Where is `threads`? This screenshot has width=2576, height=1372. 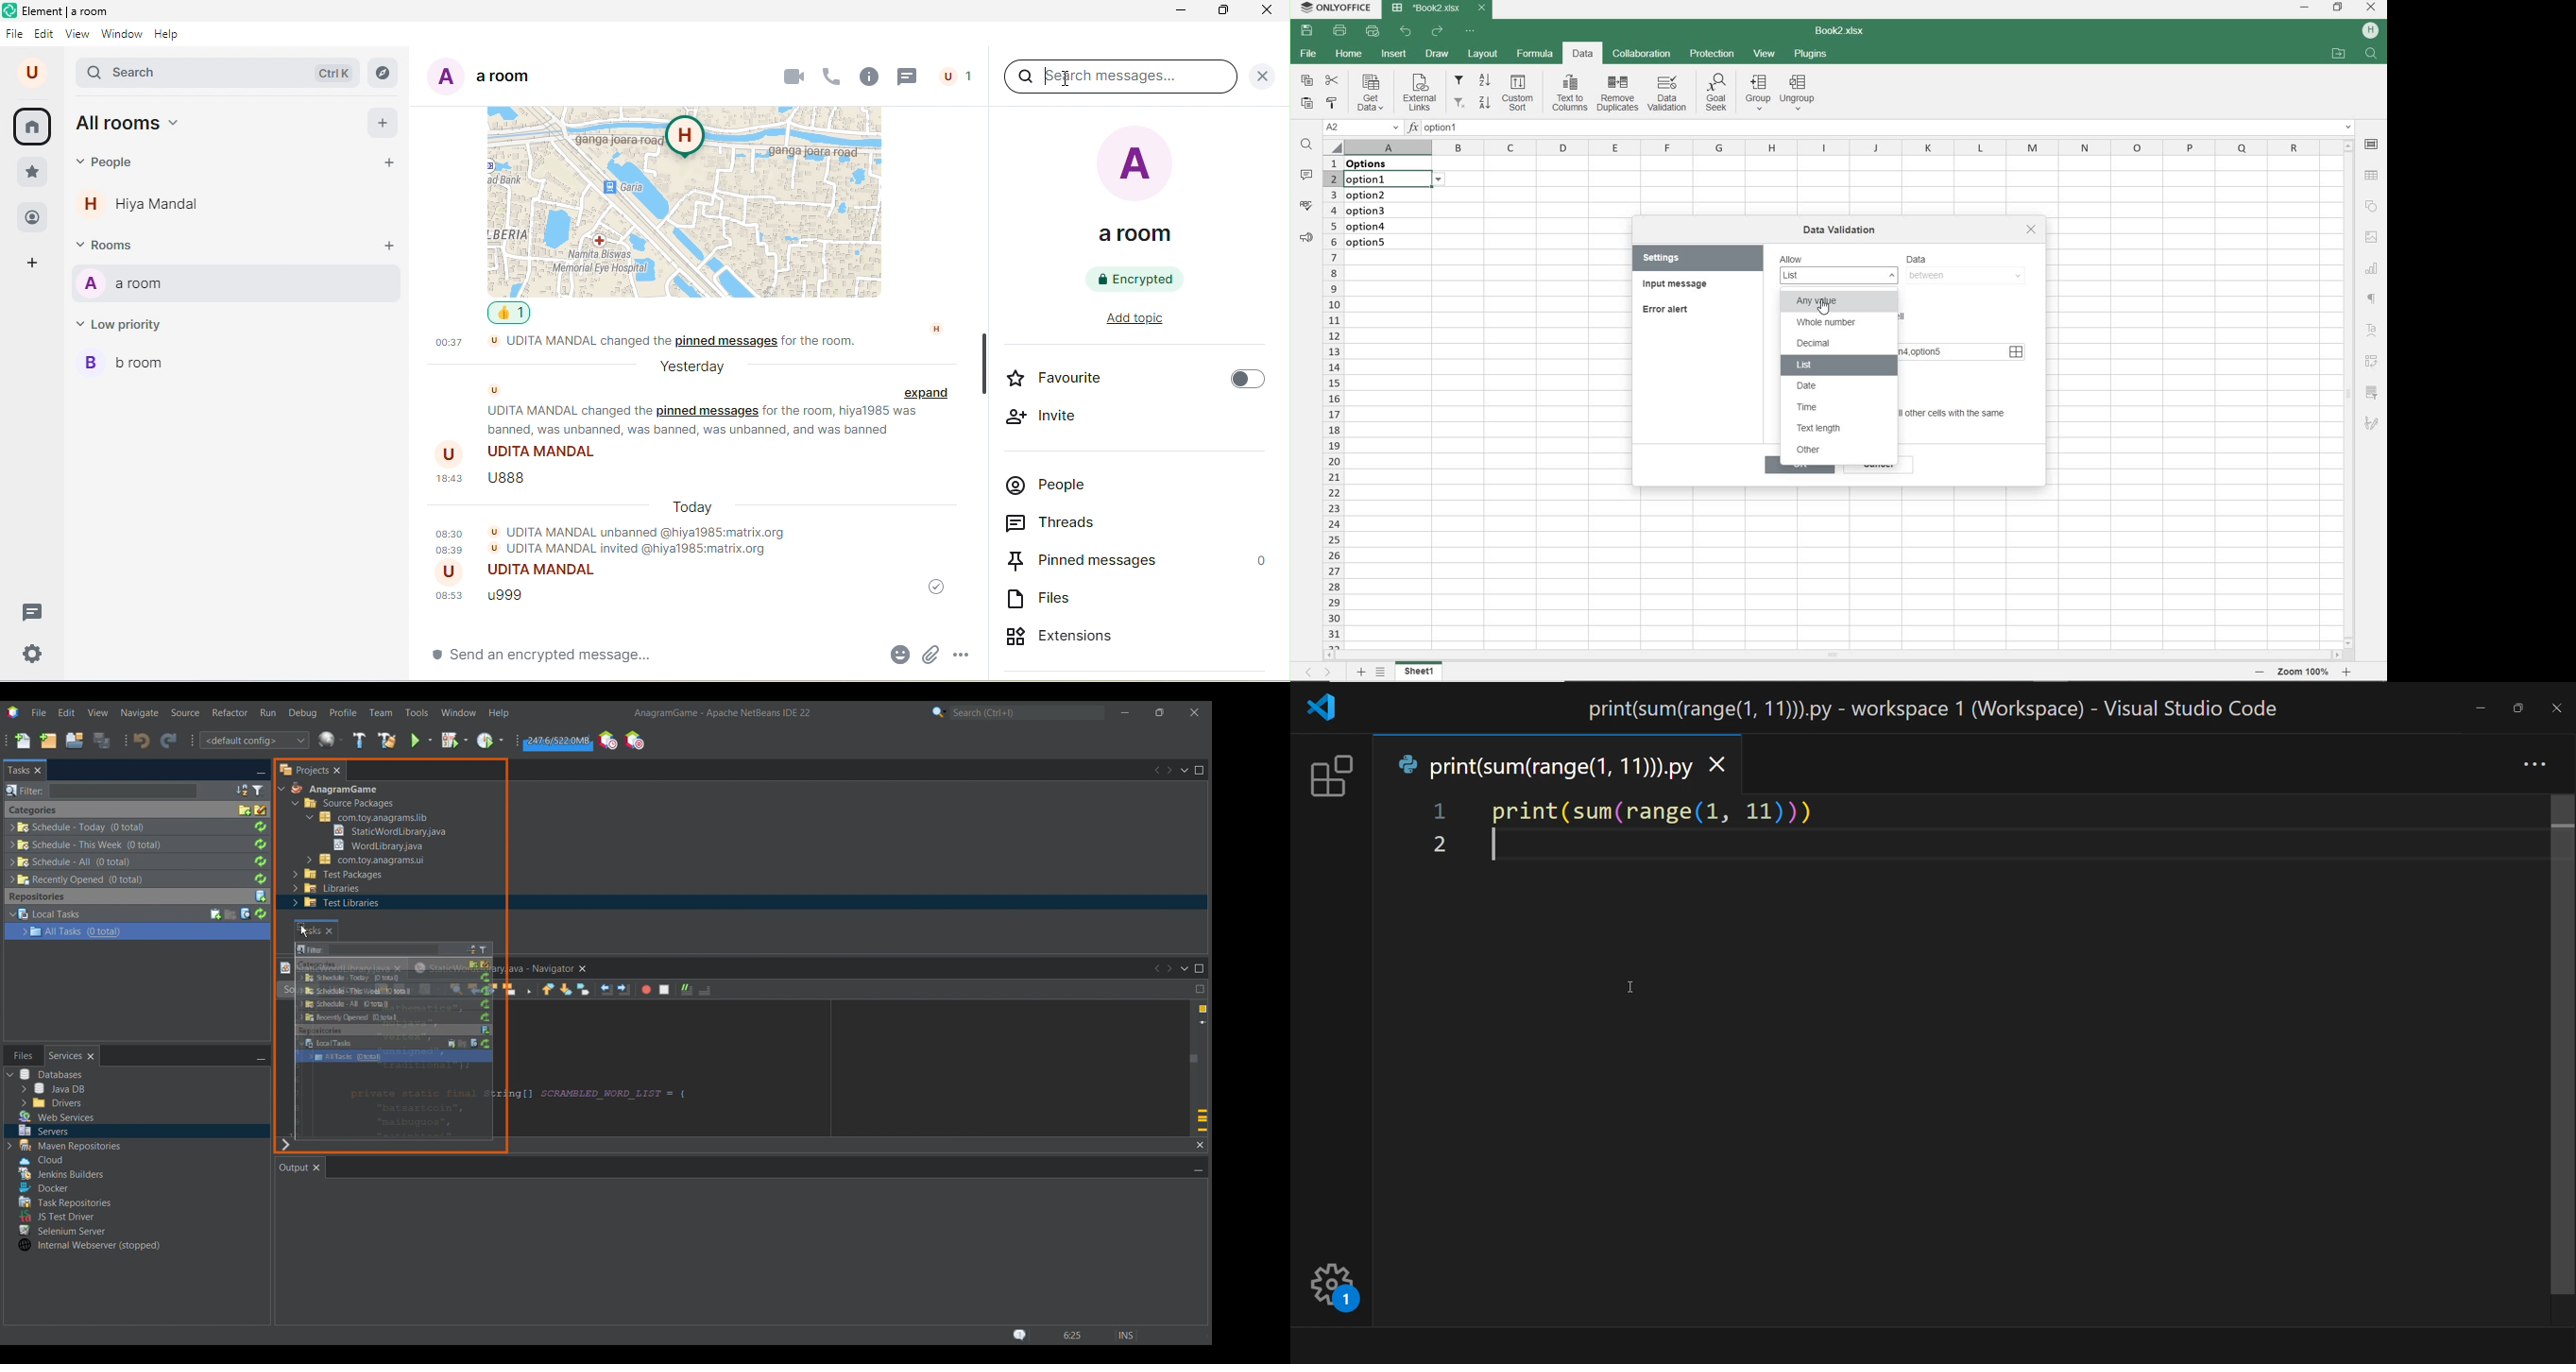 threads is located at coordinates (1067, 524).